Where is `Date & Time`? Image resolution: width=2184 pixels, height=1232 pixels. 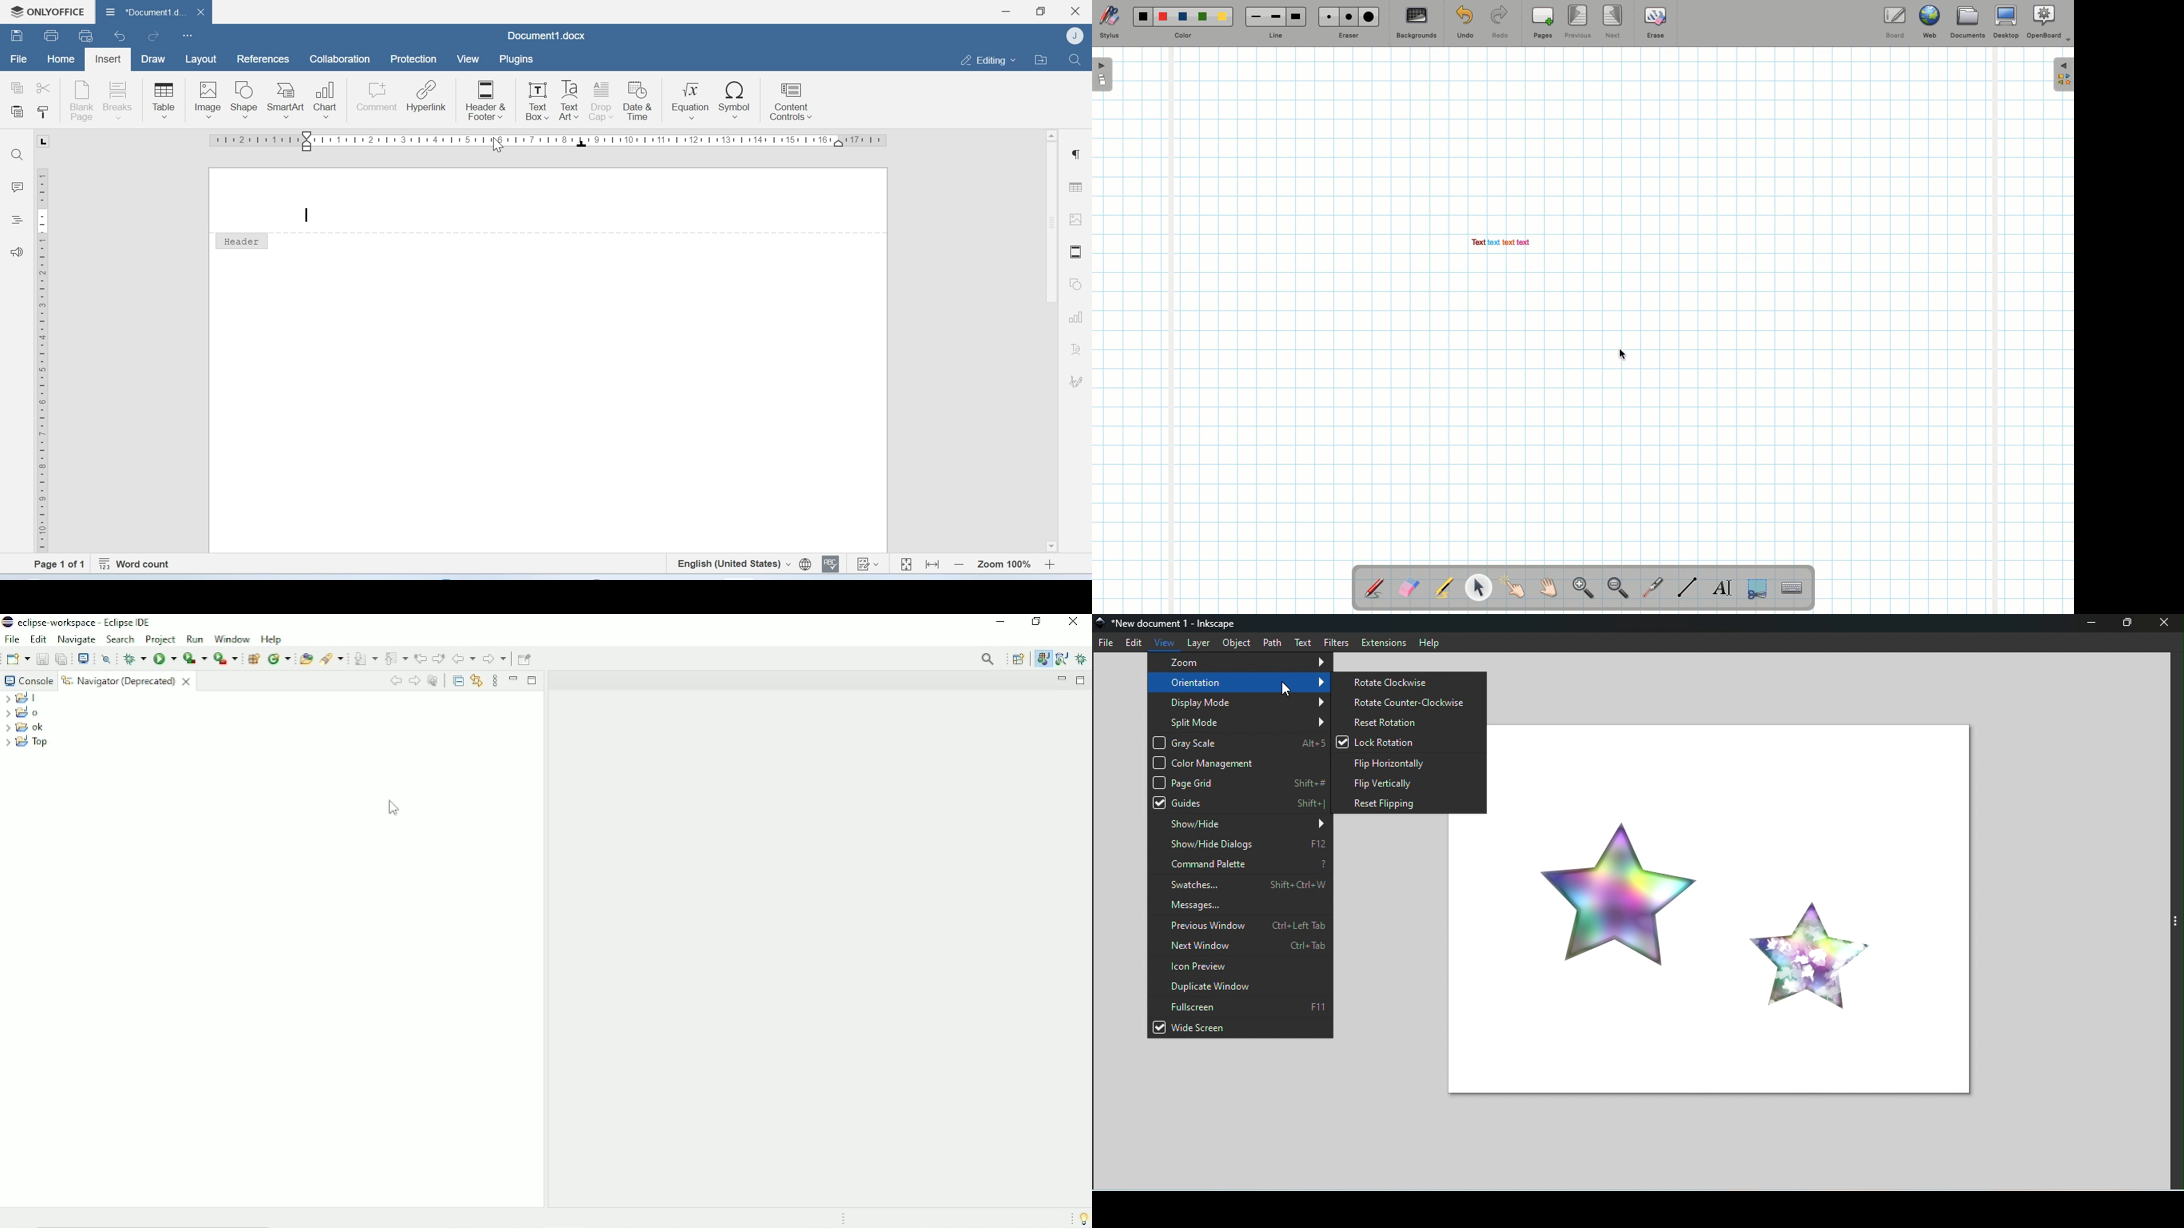
Date & Time is located at coordinates (640, 101).